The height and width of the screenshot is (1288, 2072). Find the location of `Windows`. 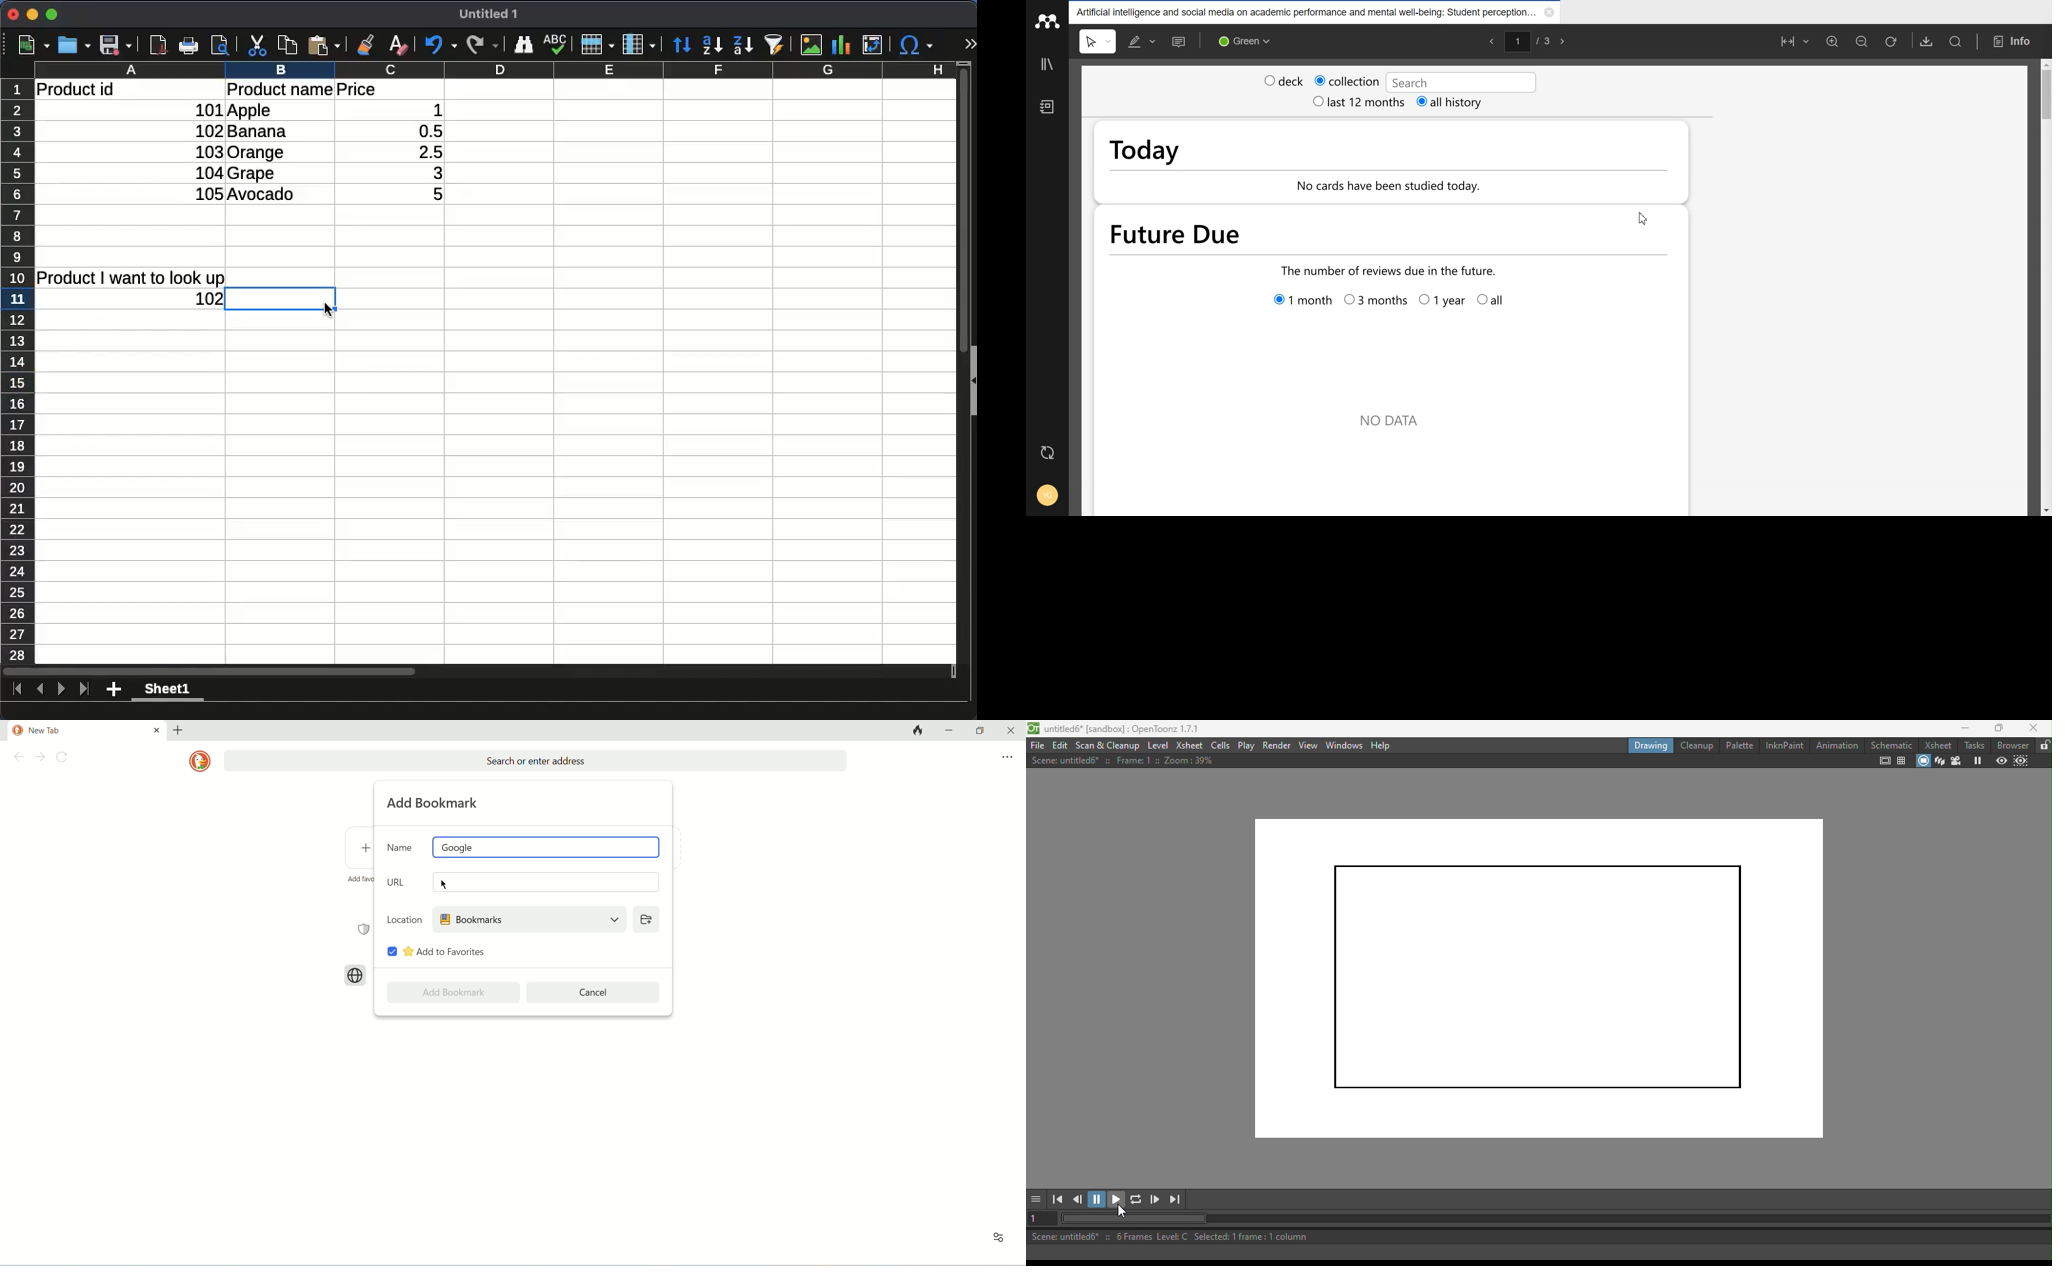

Windows is located at coordinates (1343, 746).